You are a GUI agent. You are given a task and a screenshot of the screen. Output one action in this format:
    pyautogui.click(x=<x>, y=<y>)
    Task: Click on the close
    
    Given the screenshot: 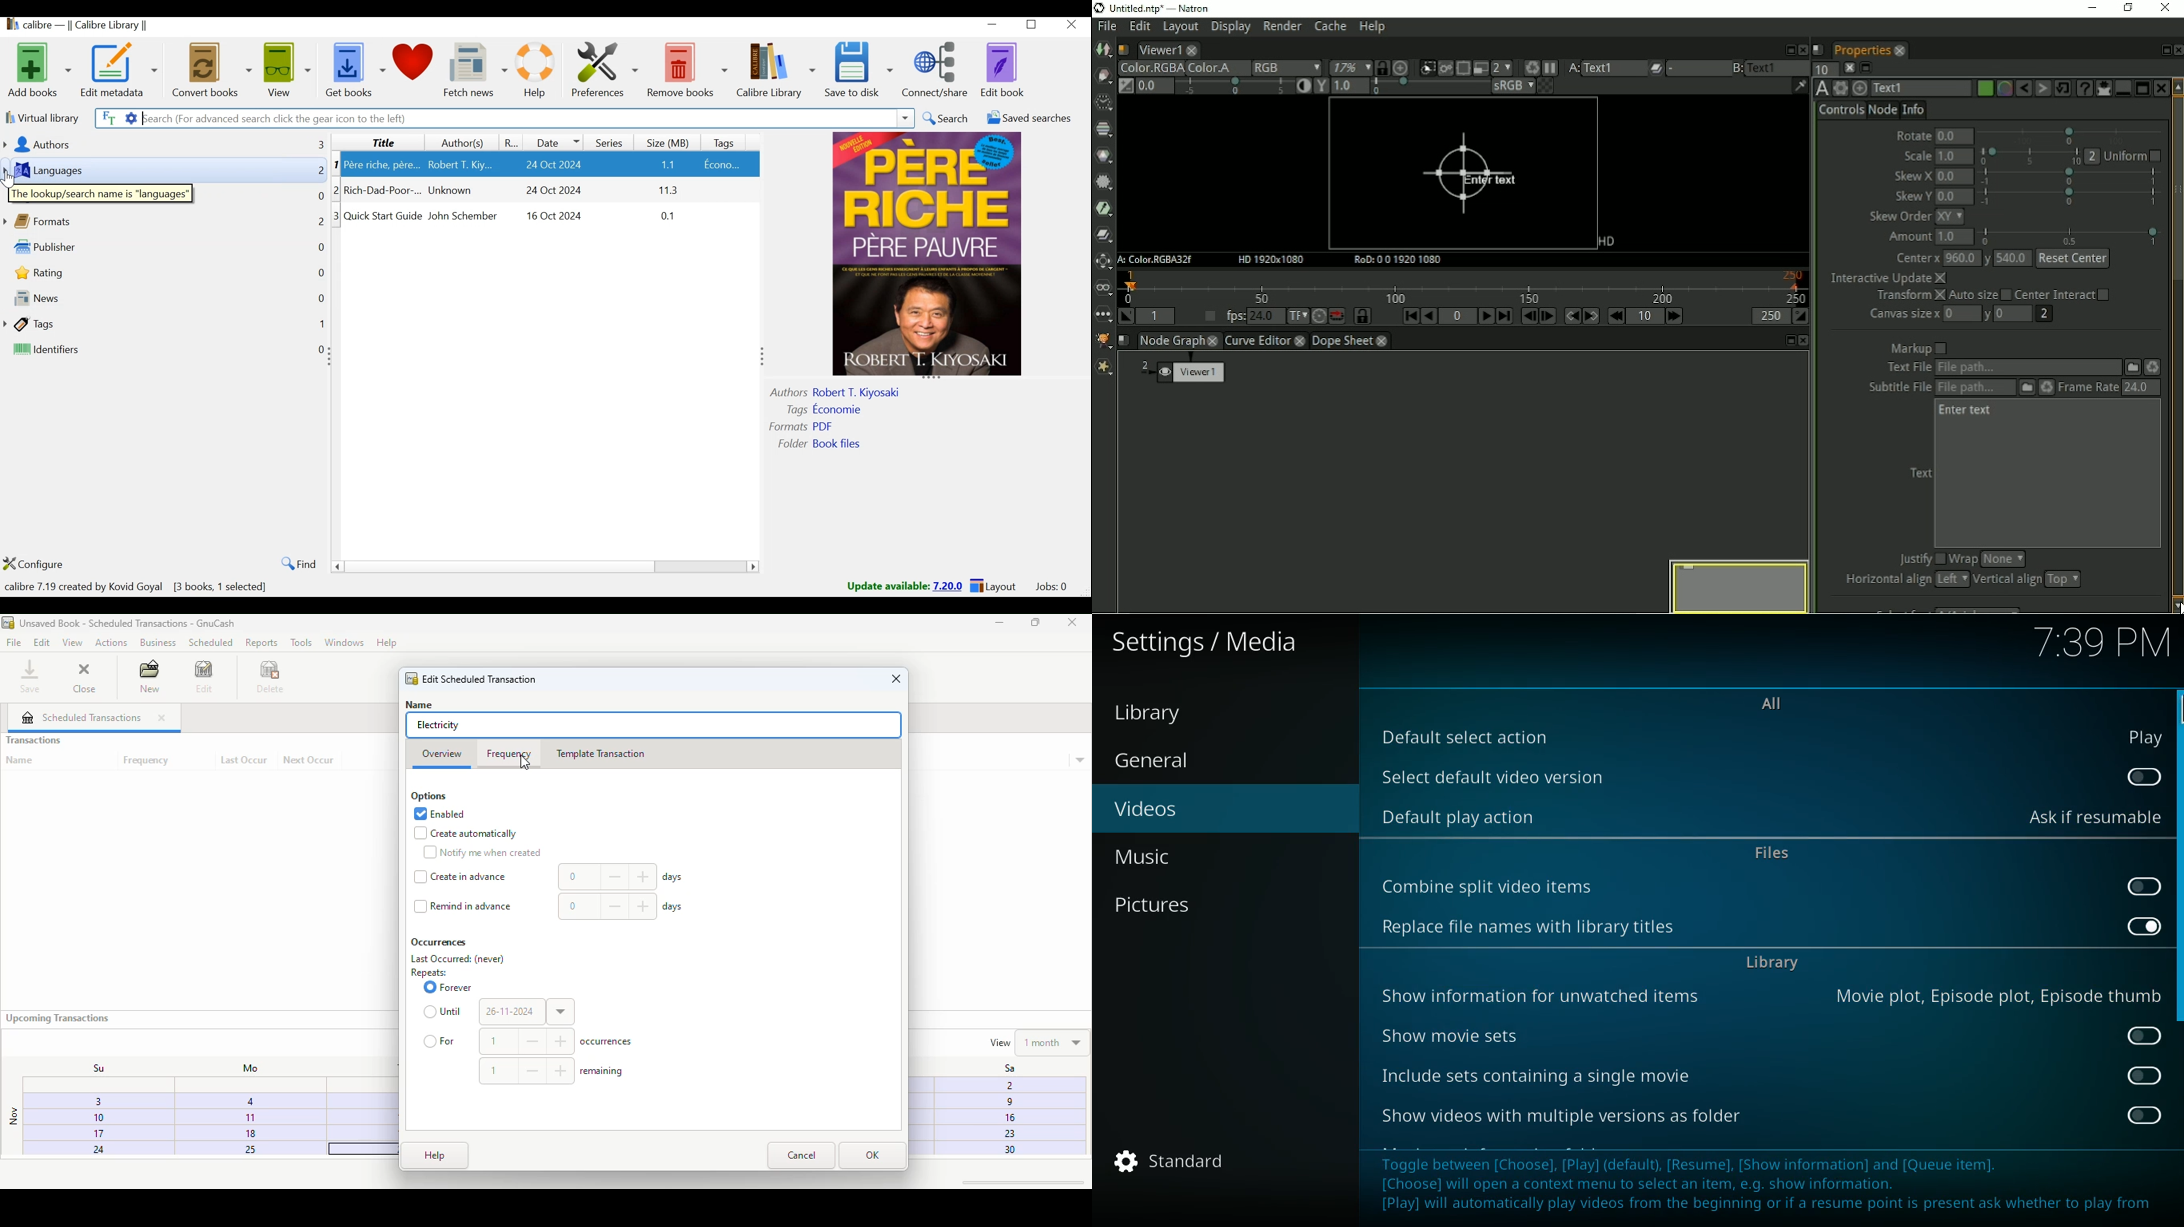 What is the action you would take?
    pyautogui.click(x=84, y=676)
    